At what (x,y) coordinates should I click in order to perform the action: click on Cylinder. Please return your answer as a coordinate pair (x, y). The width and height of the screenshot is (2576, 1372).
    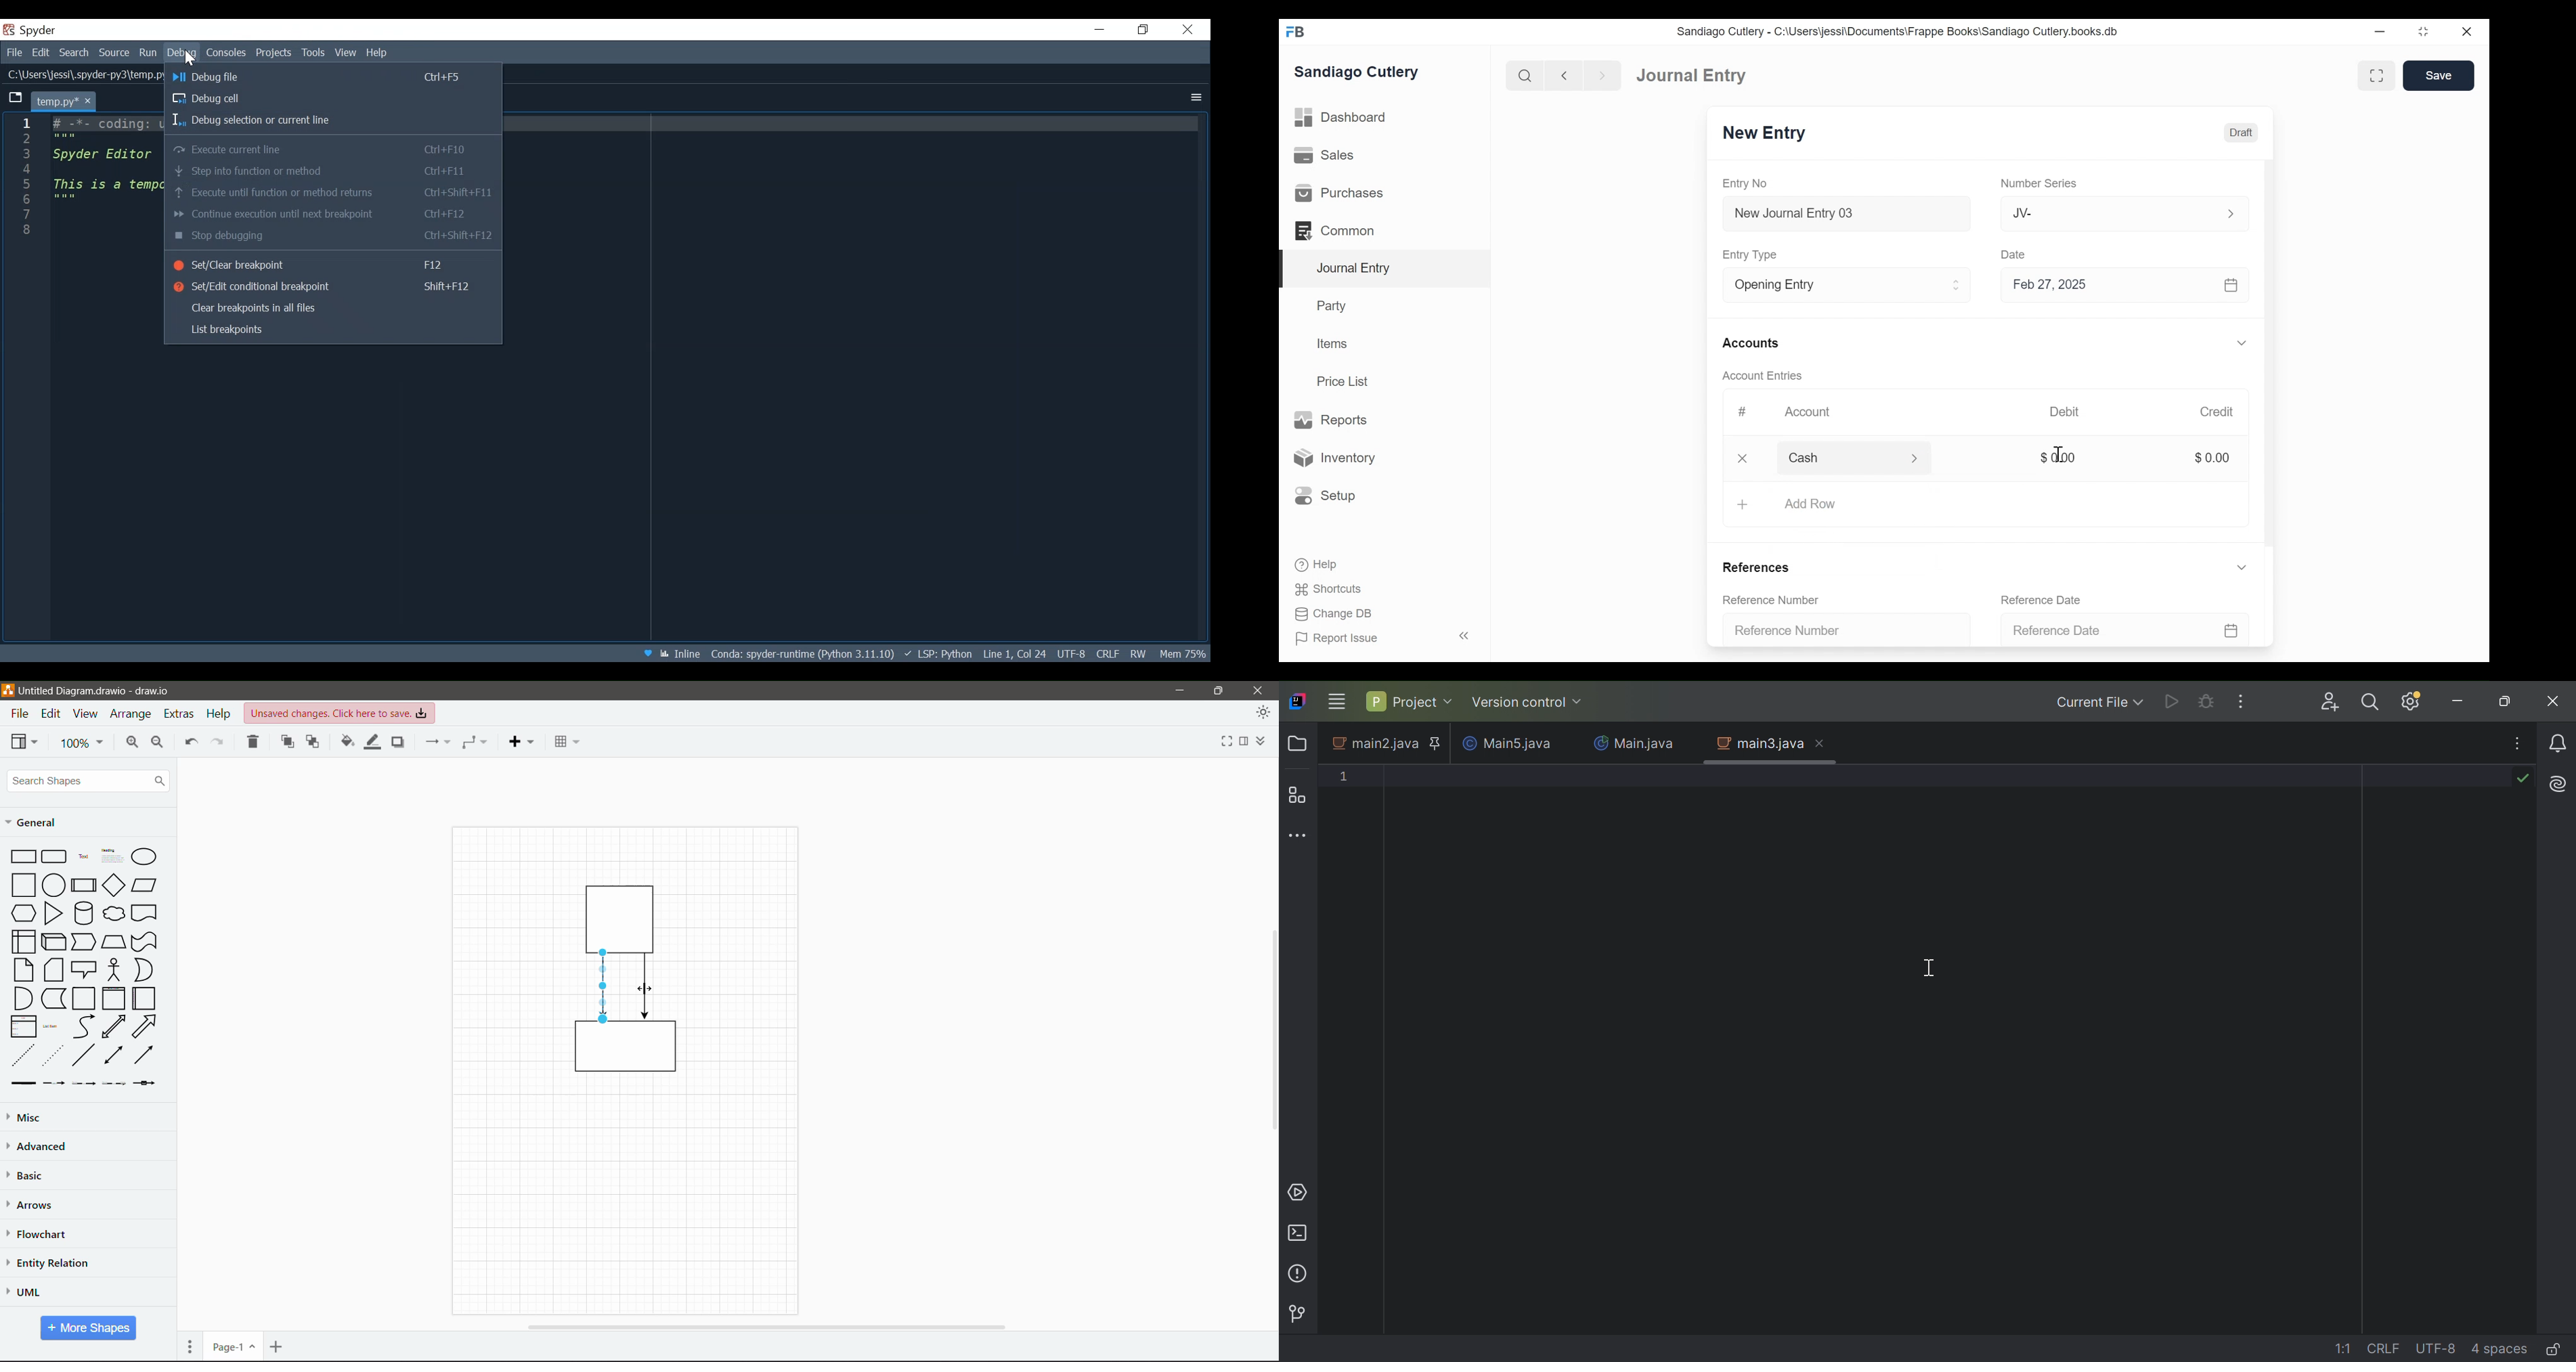
    Looking at the image, I should click on (83, 913).